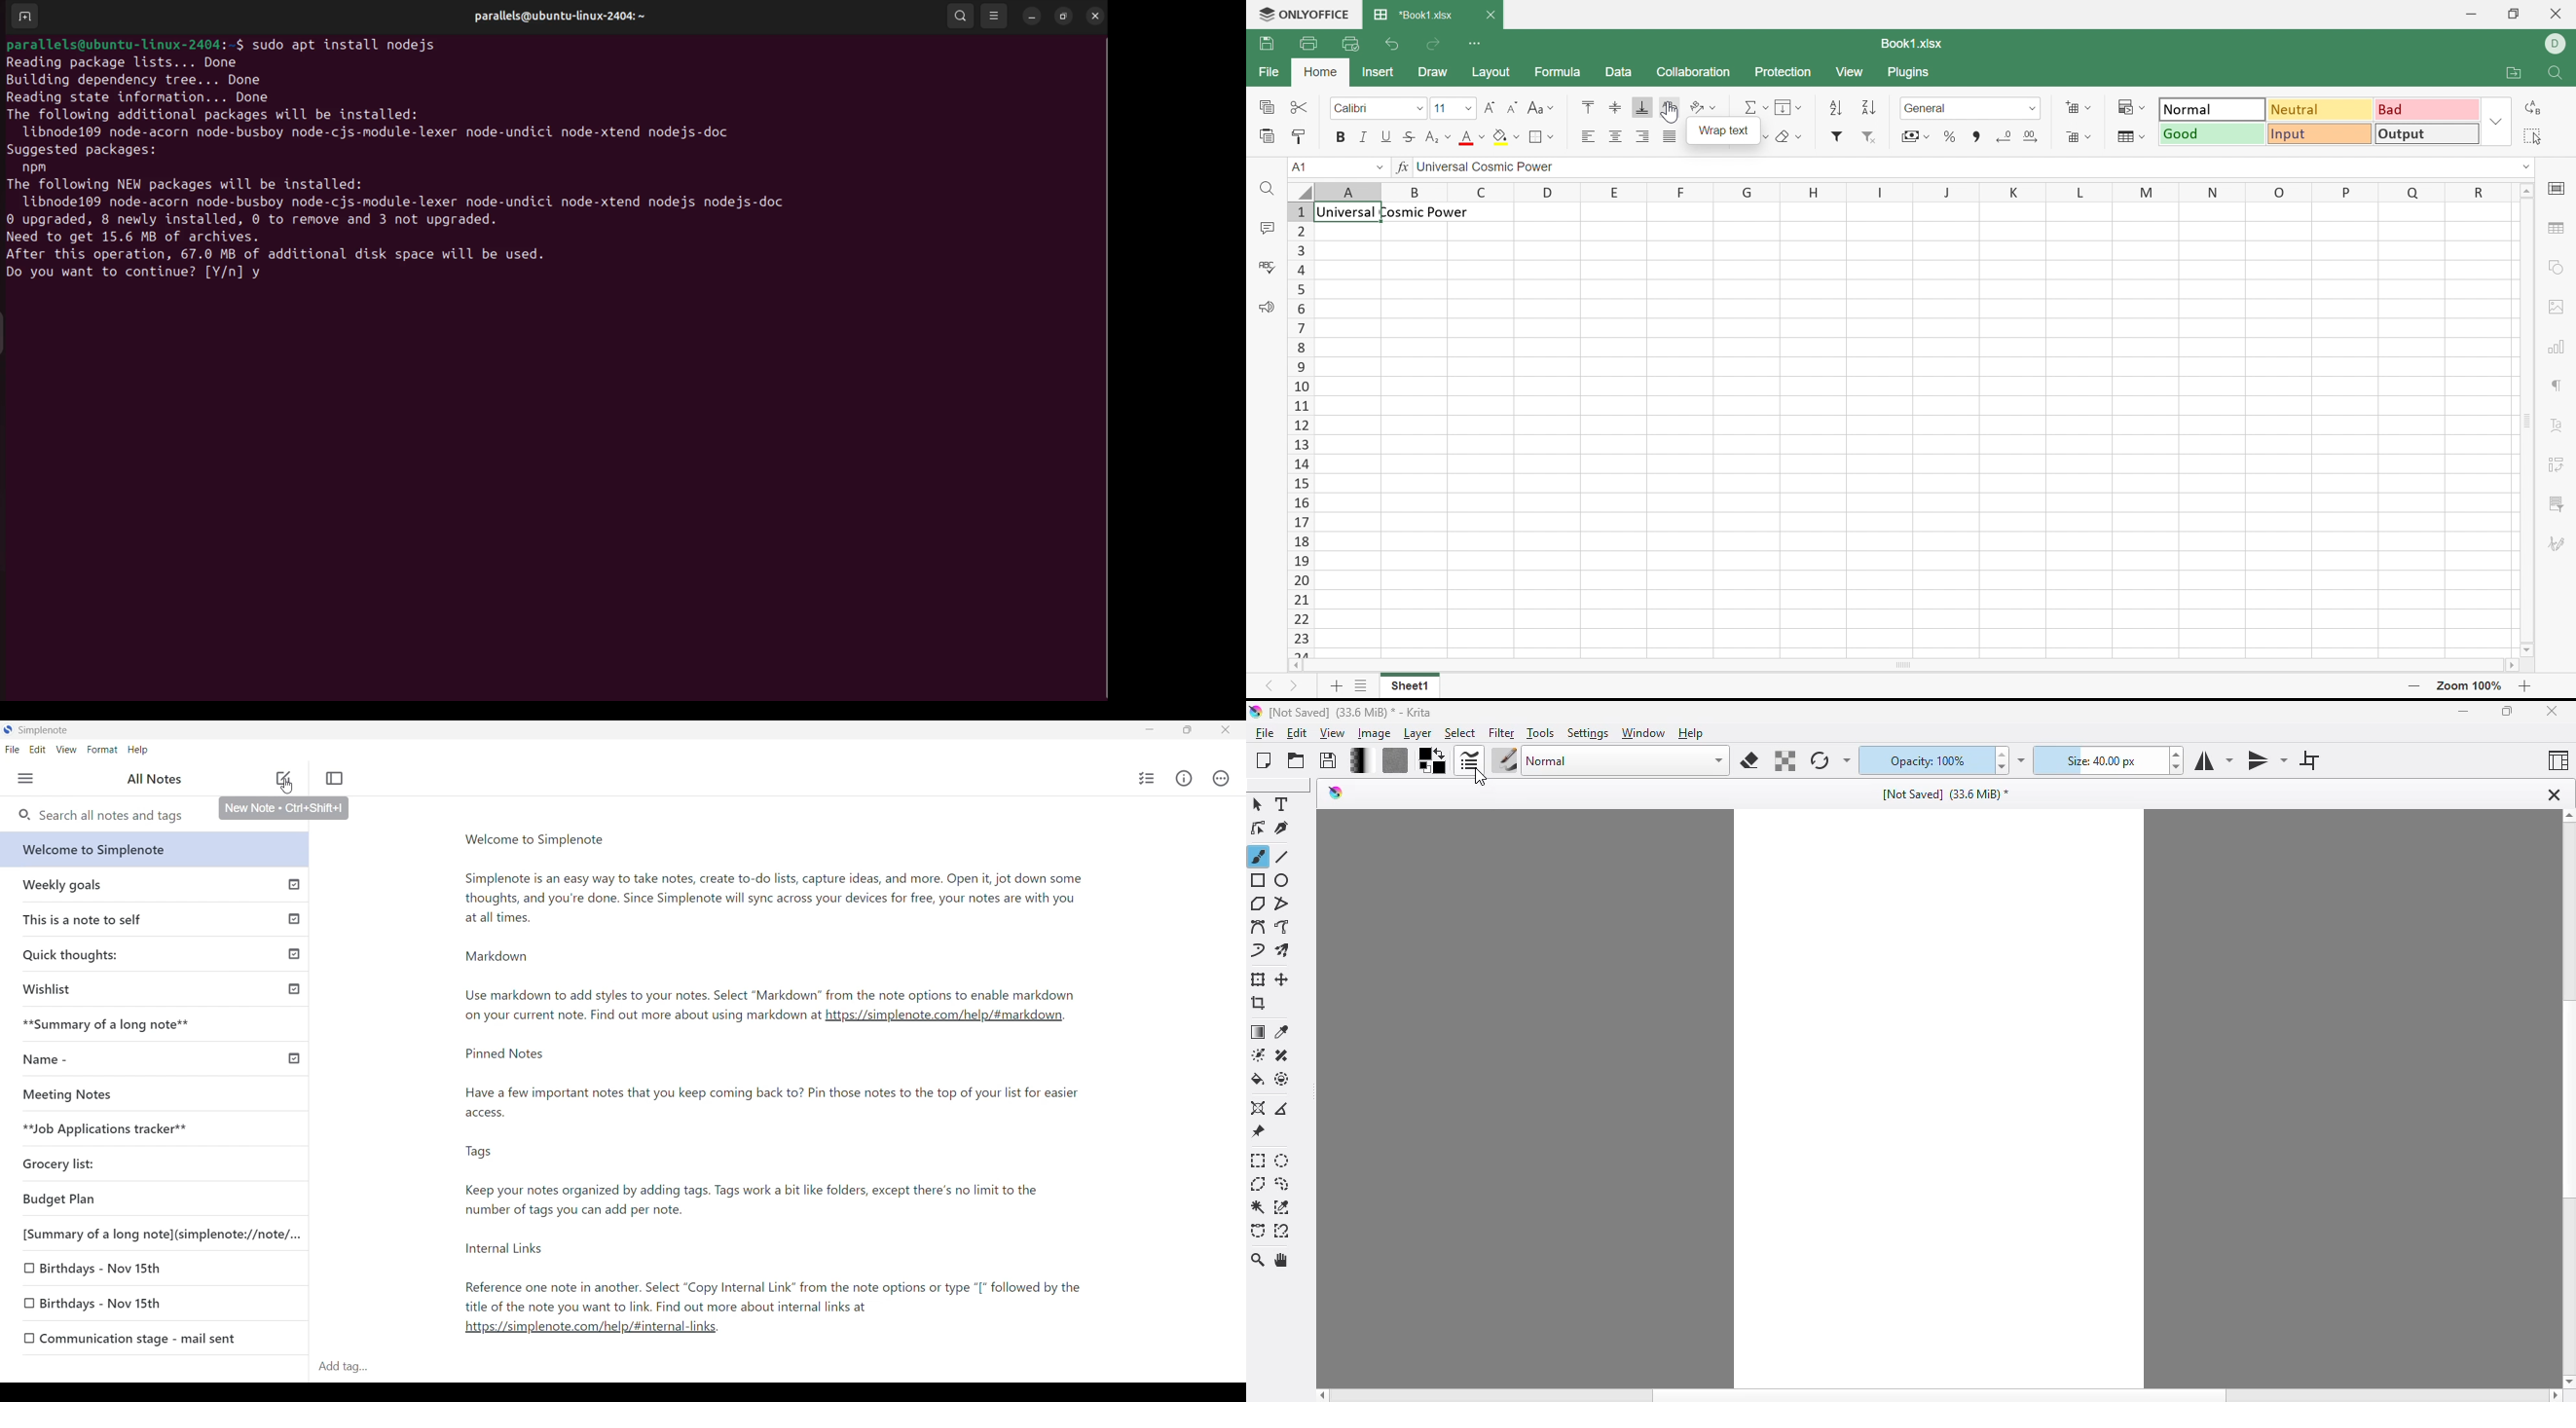 The height and width of the screenshot is (1428, 2576). Describe the element at coordinates (1259, 1231) in the screenshot. I see `bezier curve selection tool` at that location.